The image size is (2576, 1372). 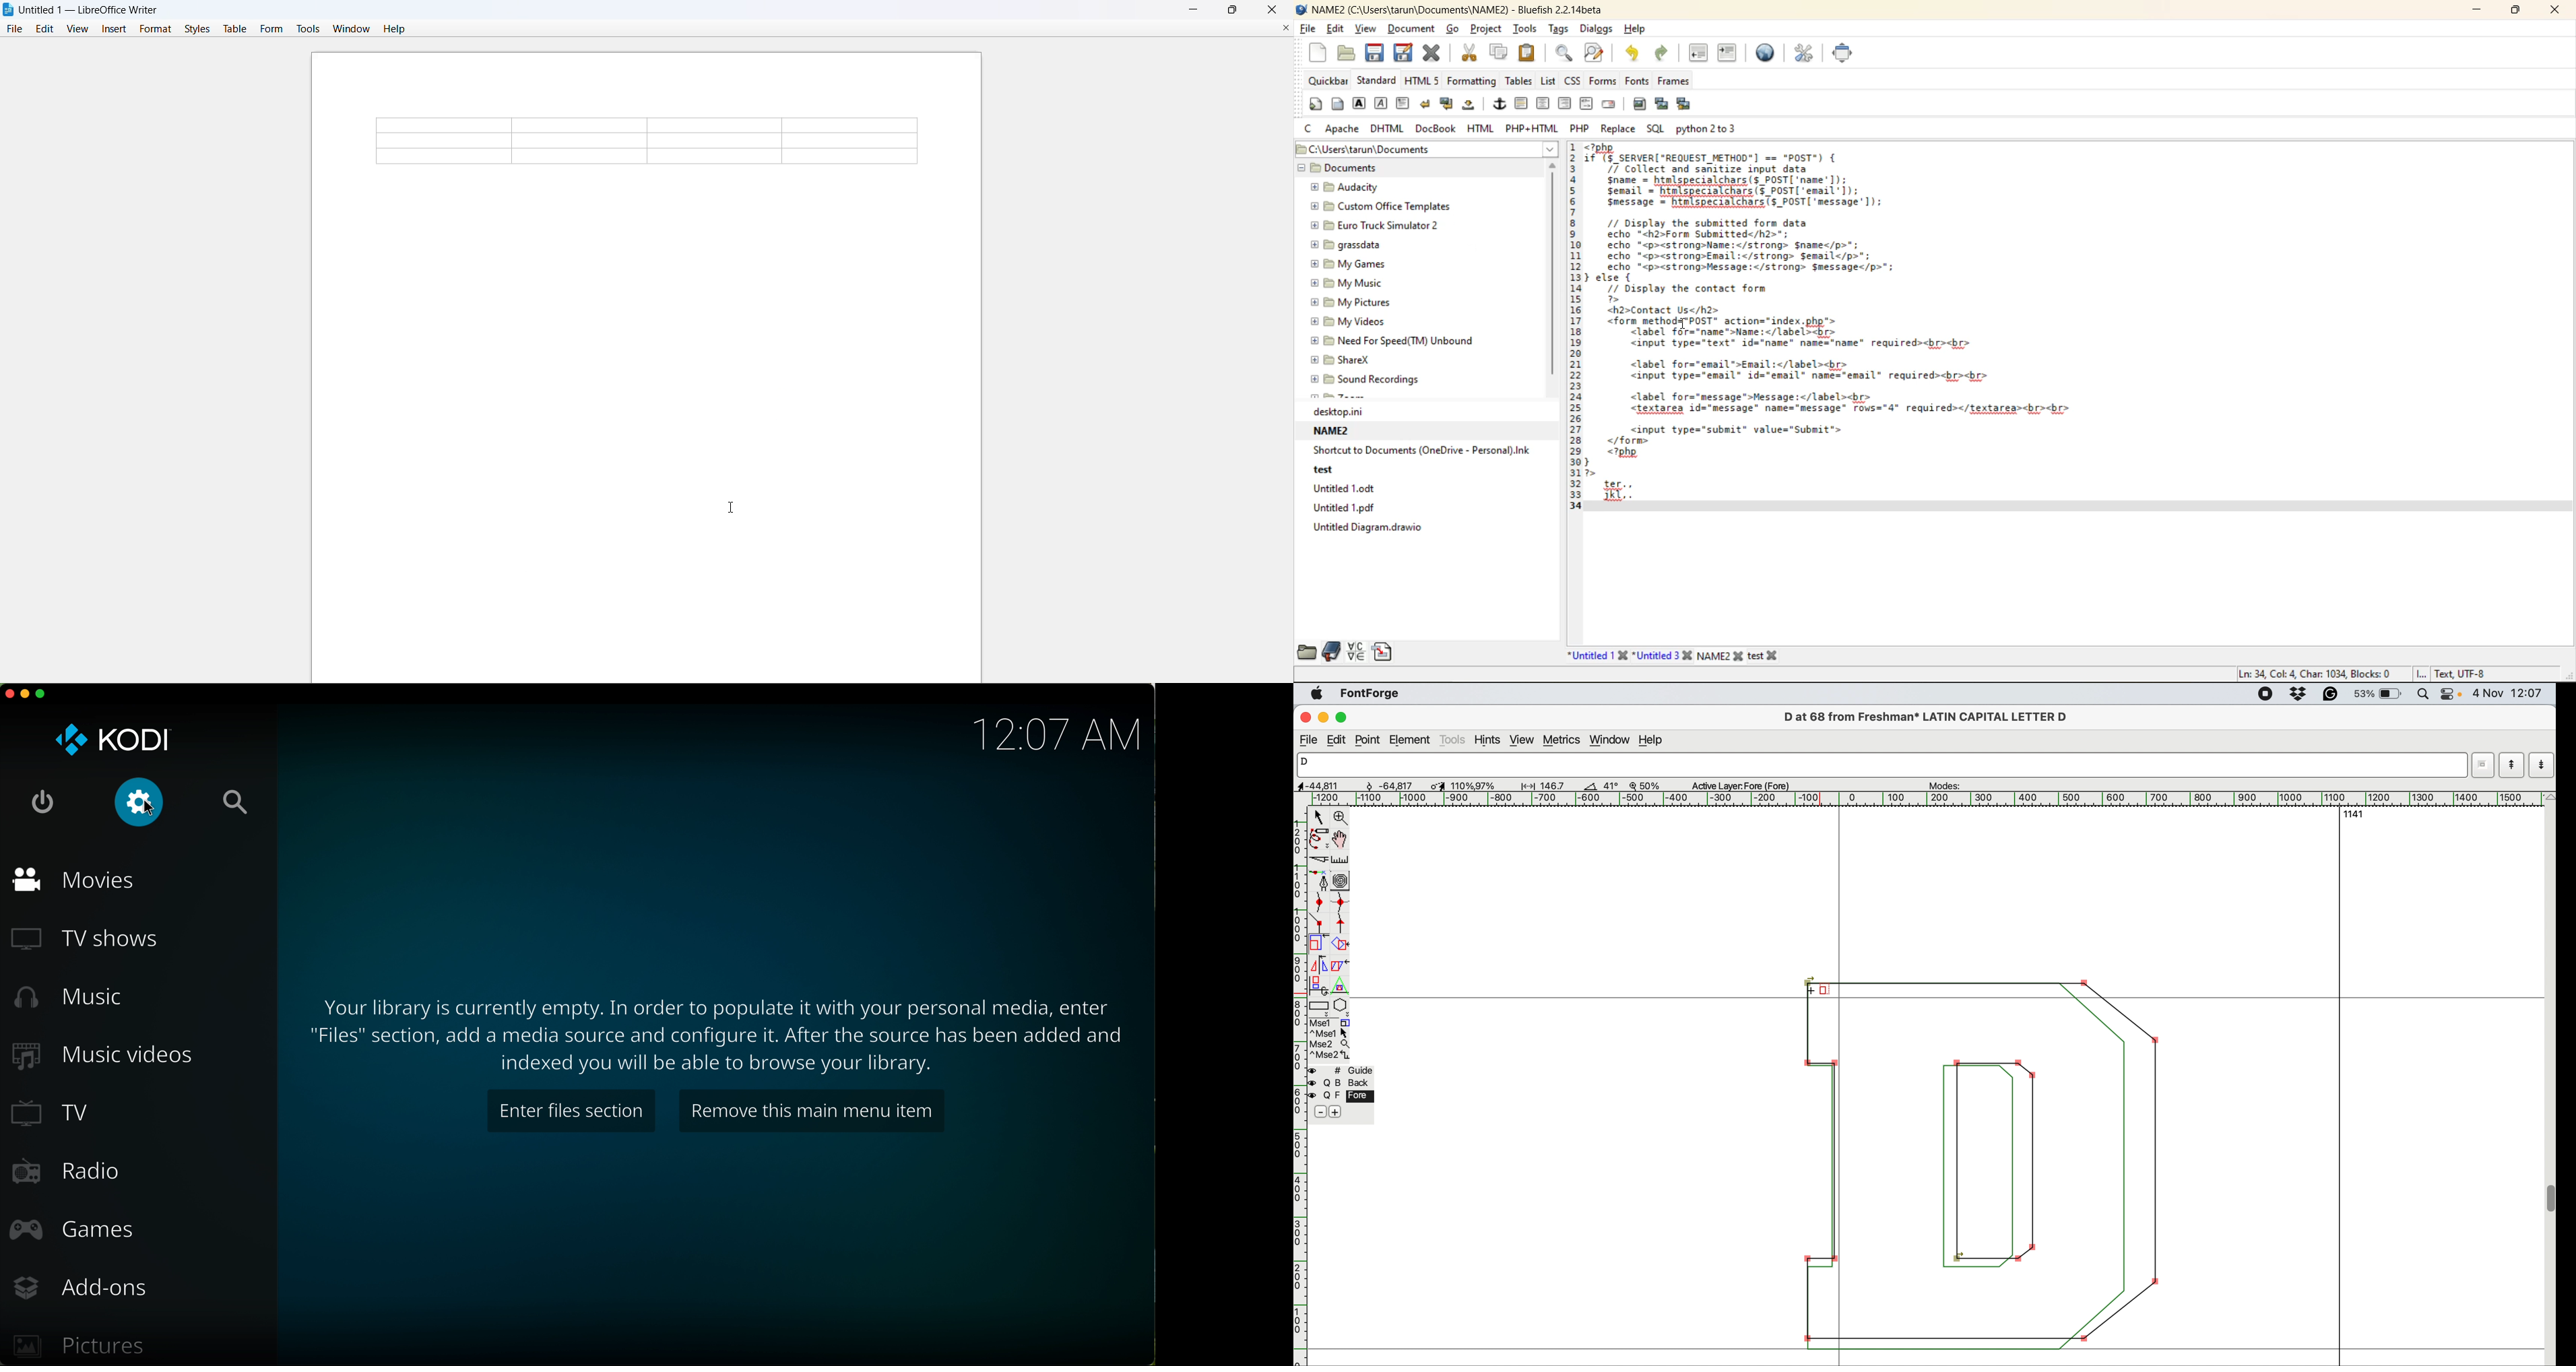 What do you see at coordinates (309, 28) in the screenshot?
I see `tools` at bounding box center [309, 28].